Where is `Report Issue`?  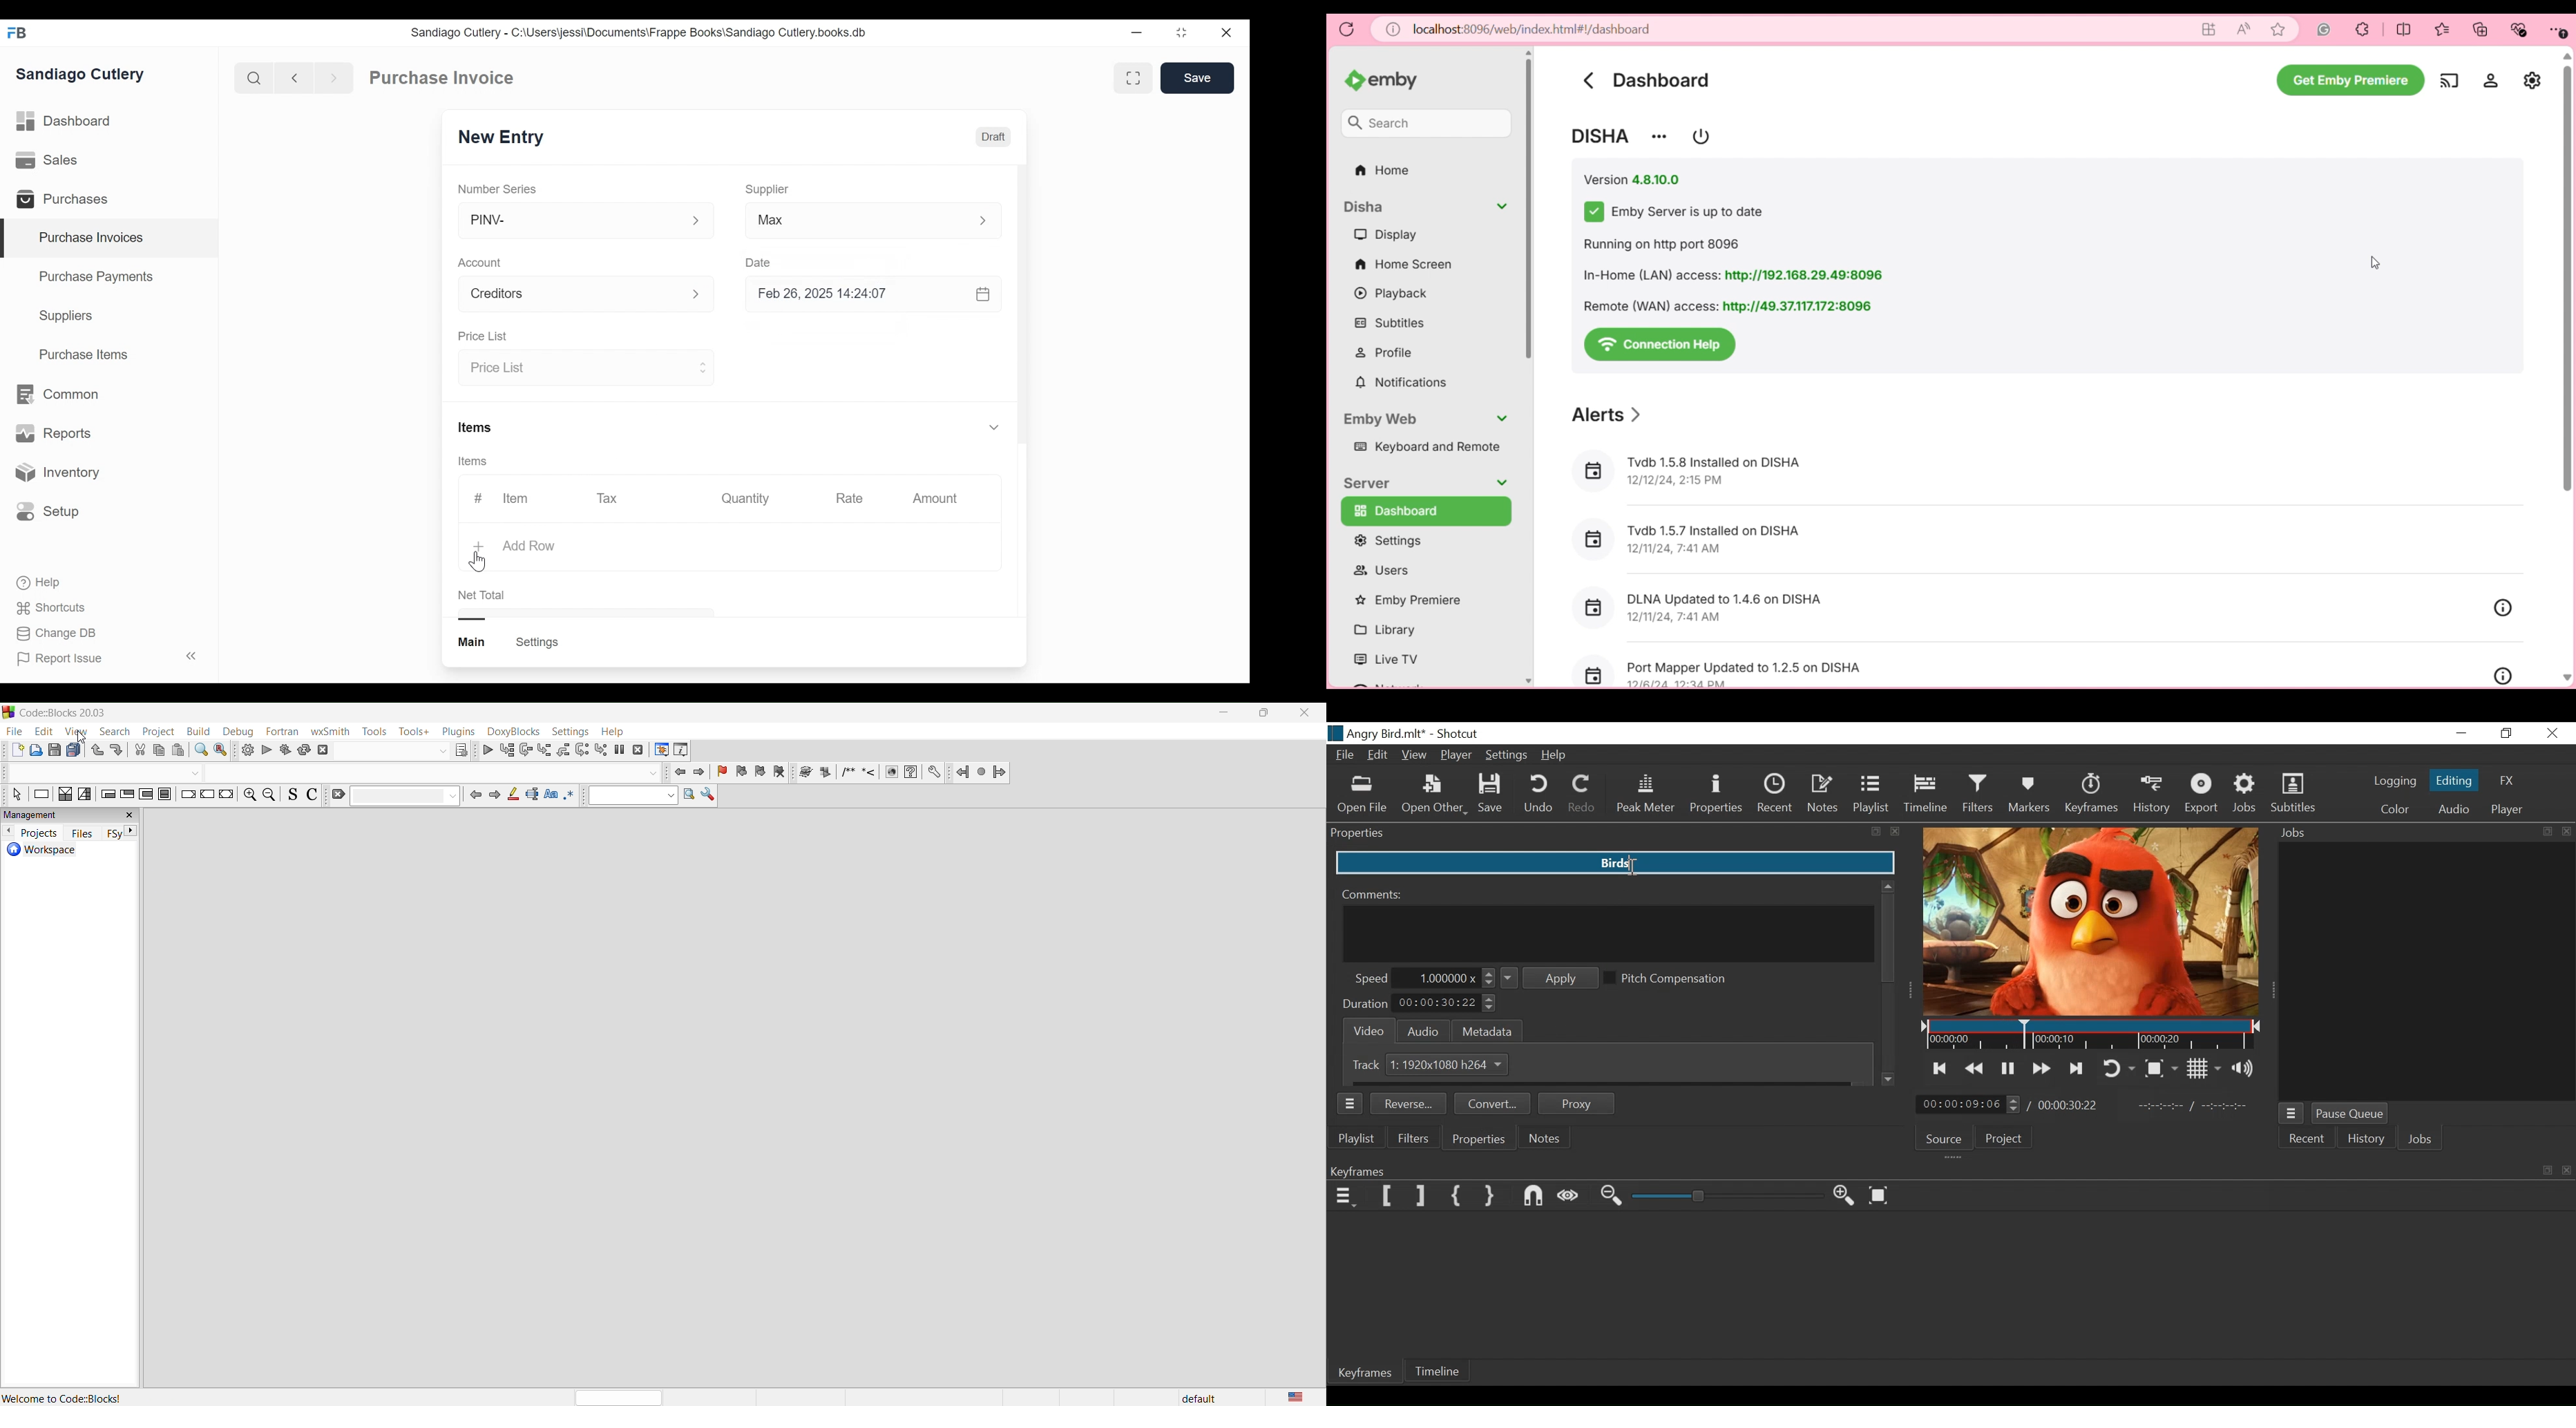
Report Issue is located at coordinates (106, 658).